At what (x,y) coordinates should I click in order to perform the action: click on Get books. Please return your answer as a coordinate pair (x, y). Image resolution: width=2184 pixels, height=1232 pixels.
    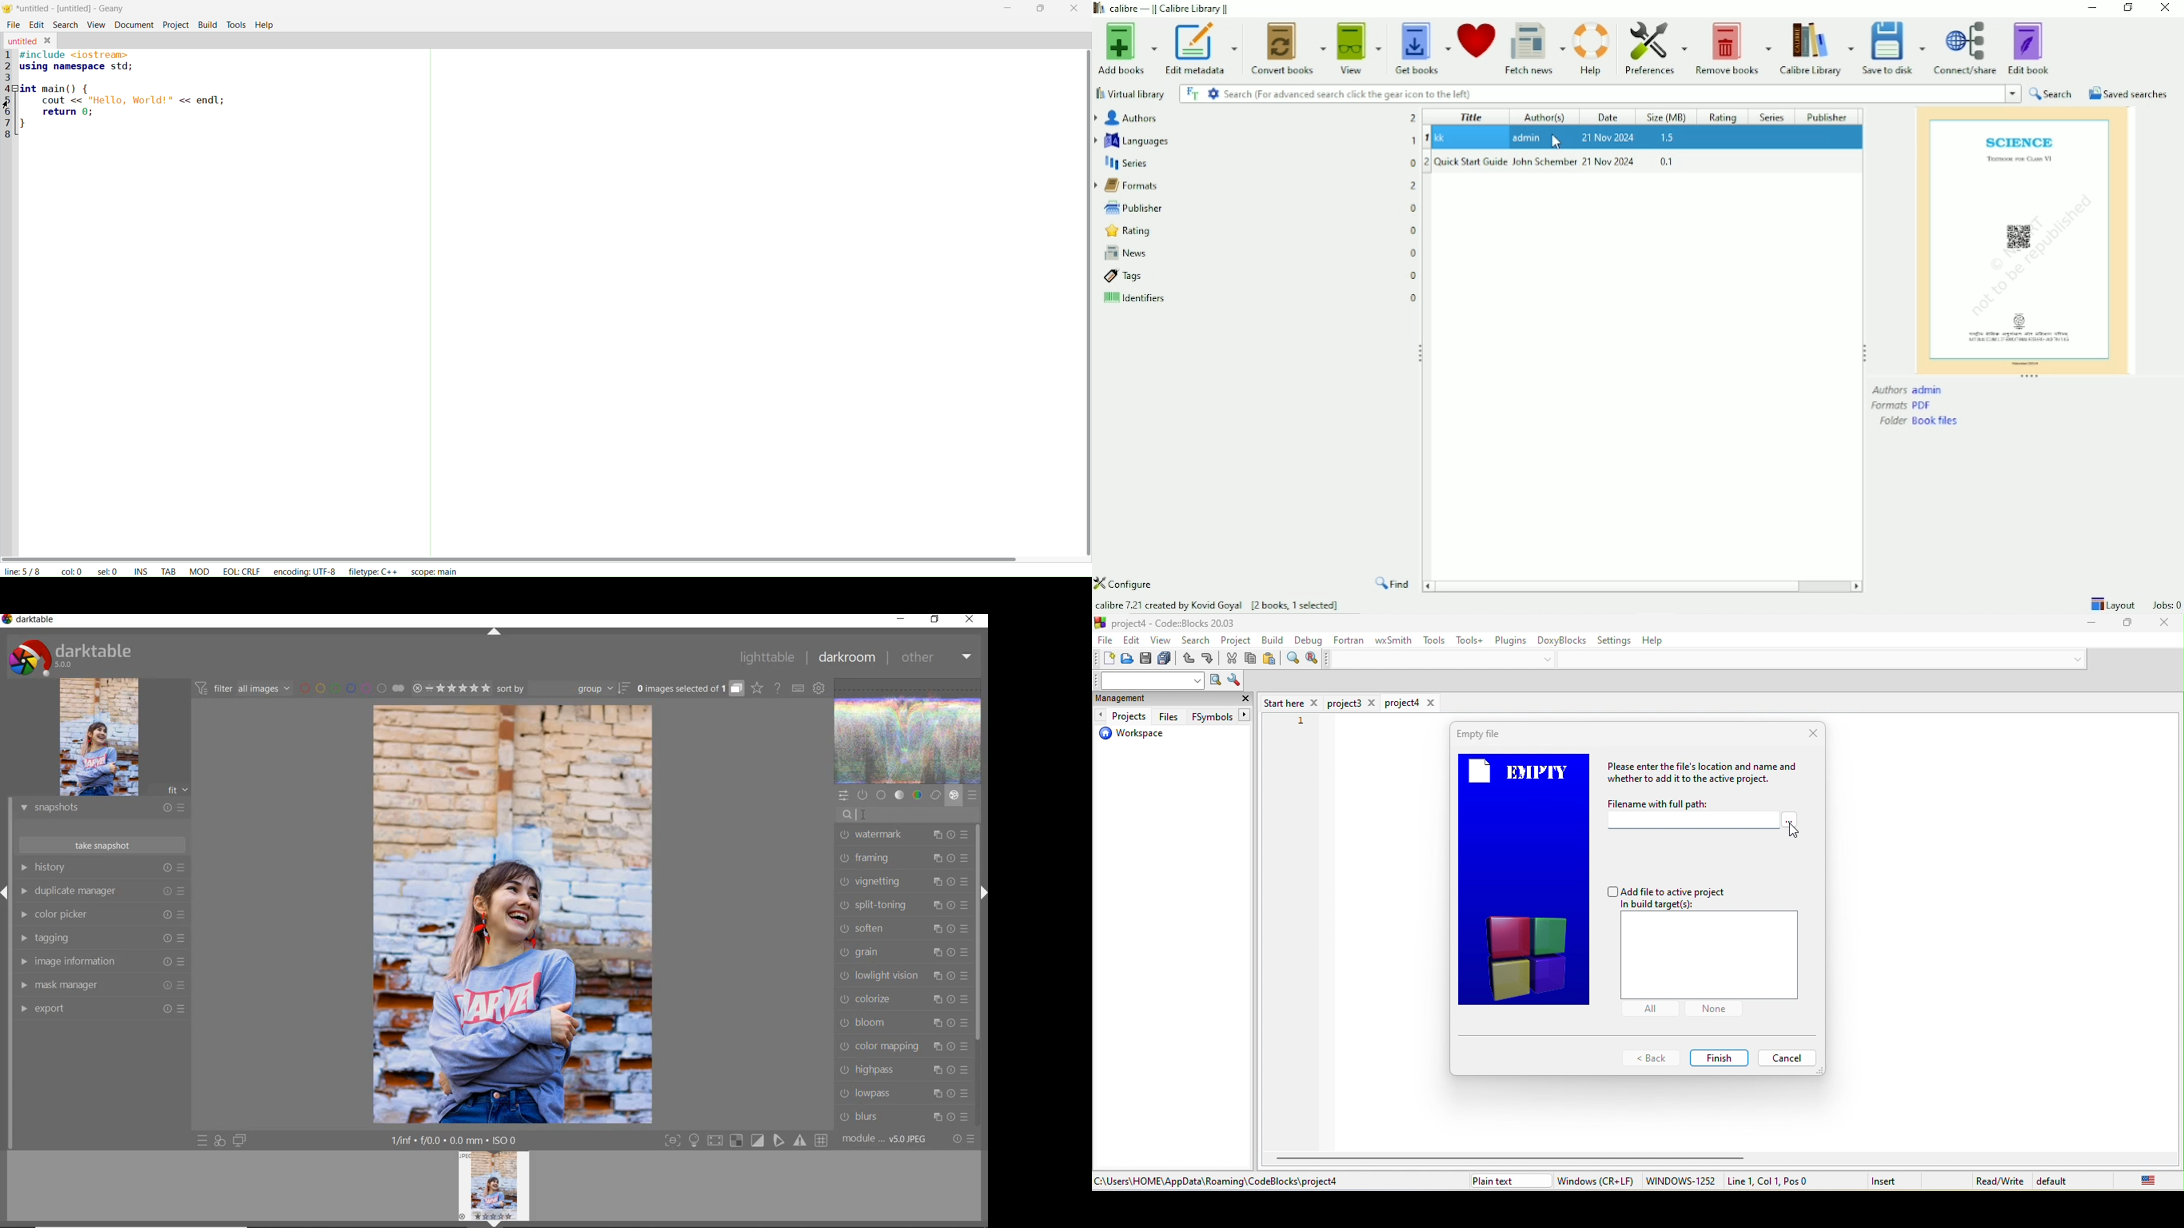
    Looking at the image, I should click on (1421, 49).